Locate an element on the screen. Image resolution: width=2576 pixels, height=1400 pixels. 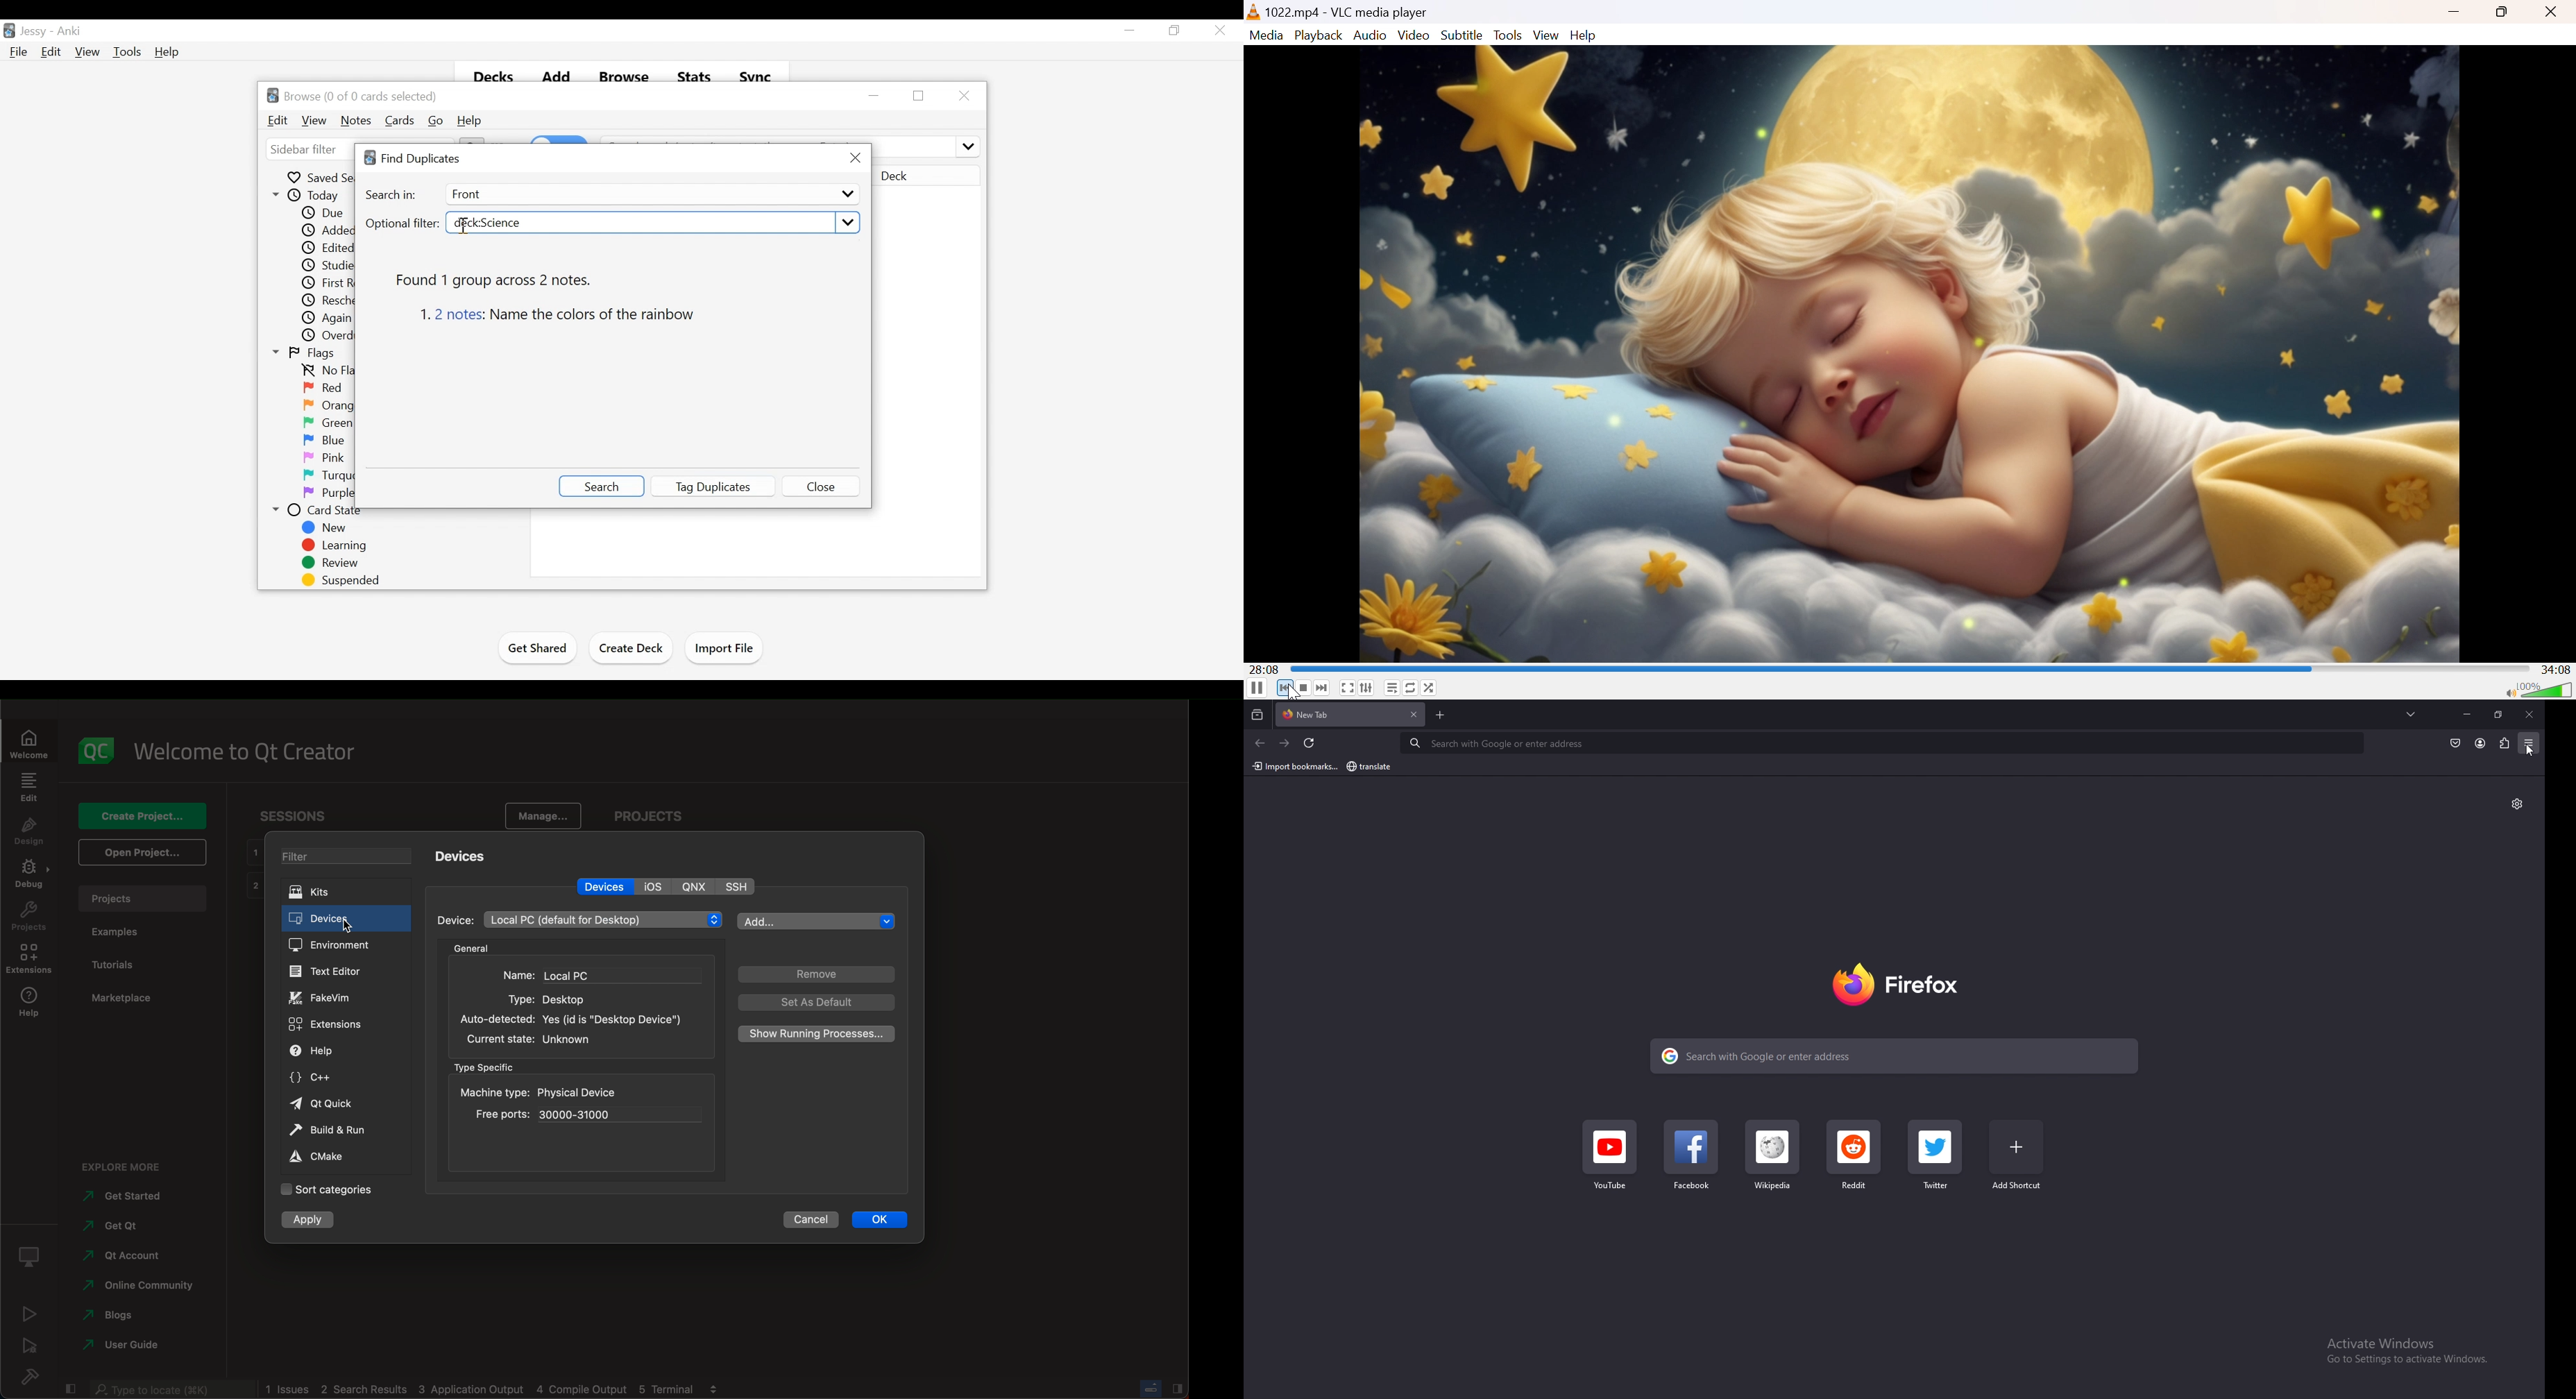
Deck is located at coordinates (926, 177).